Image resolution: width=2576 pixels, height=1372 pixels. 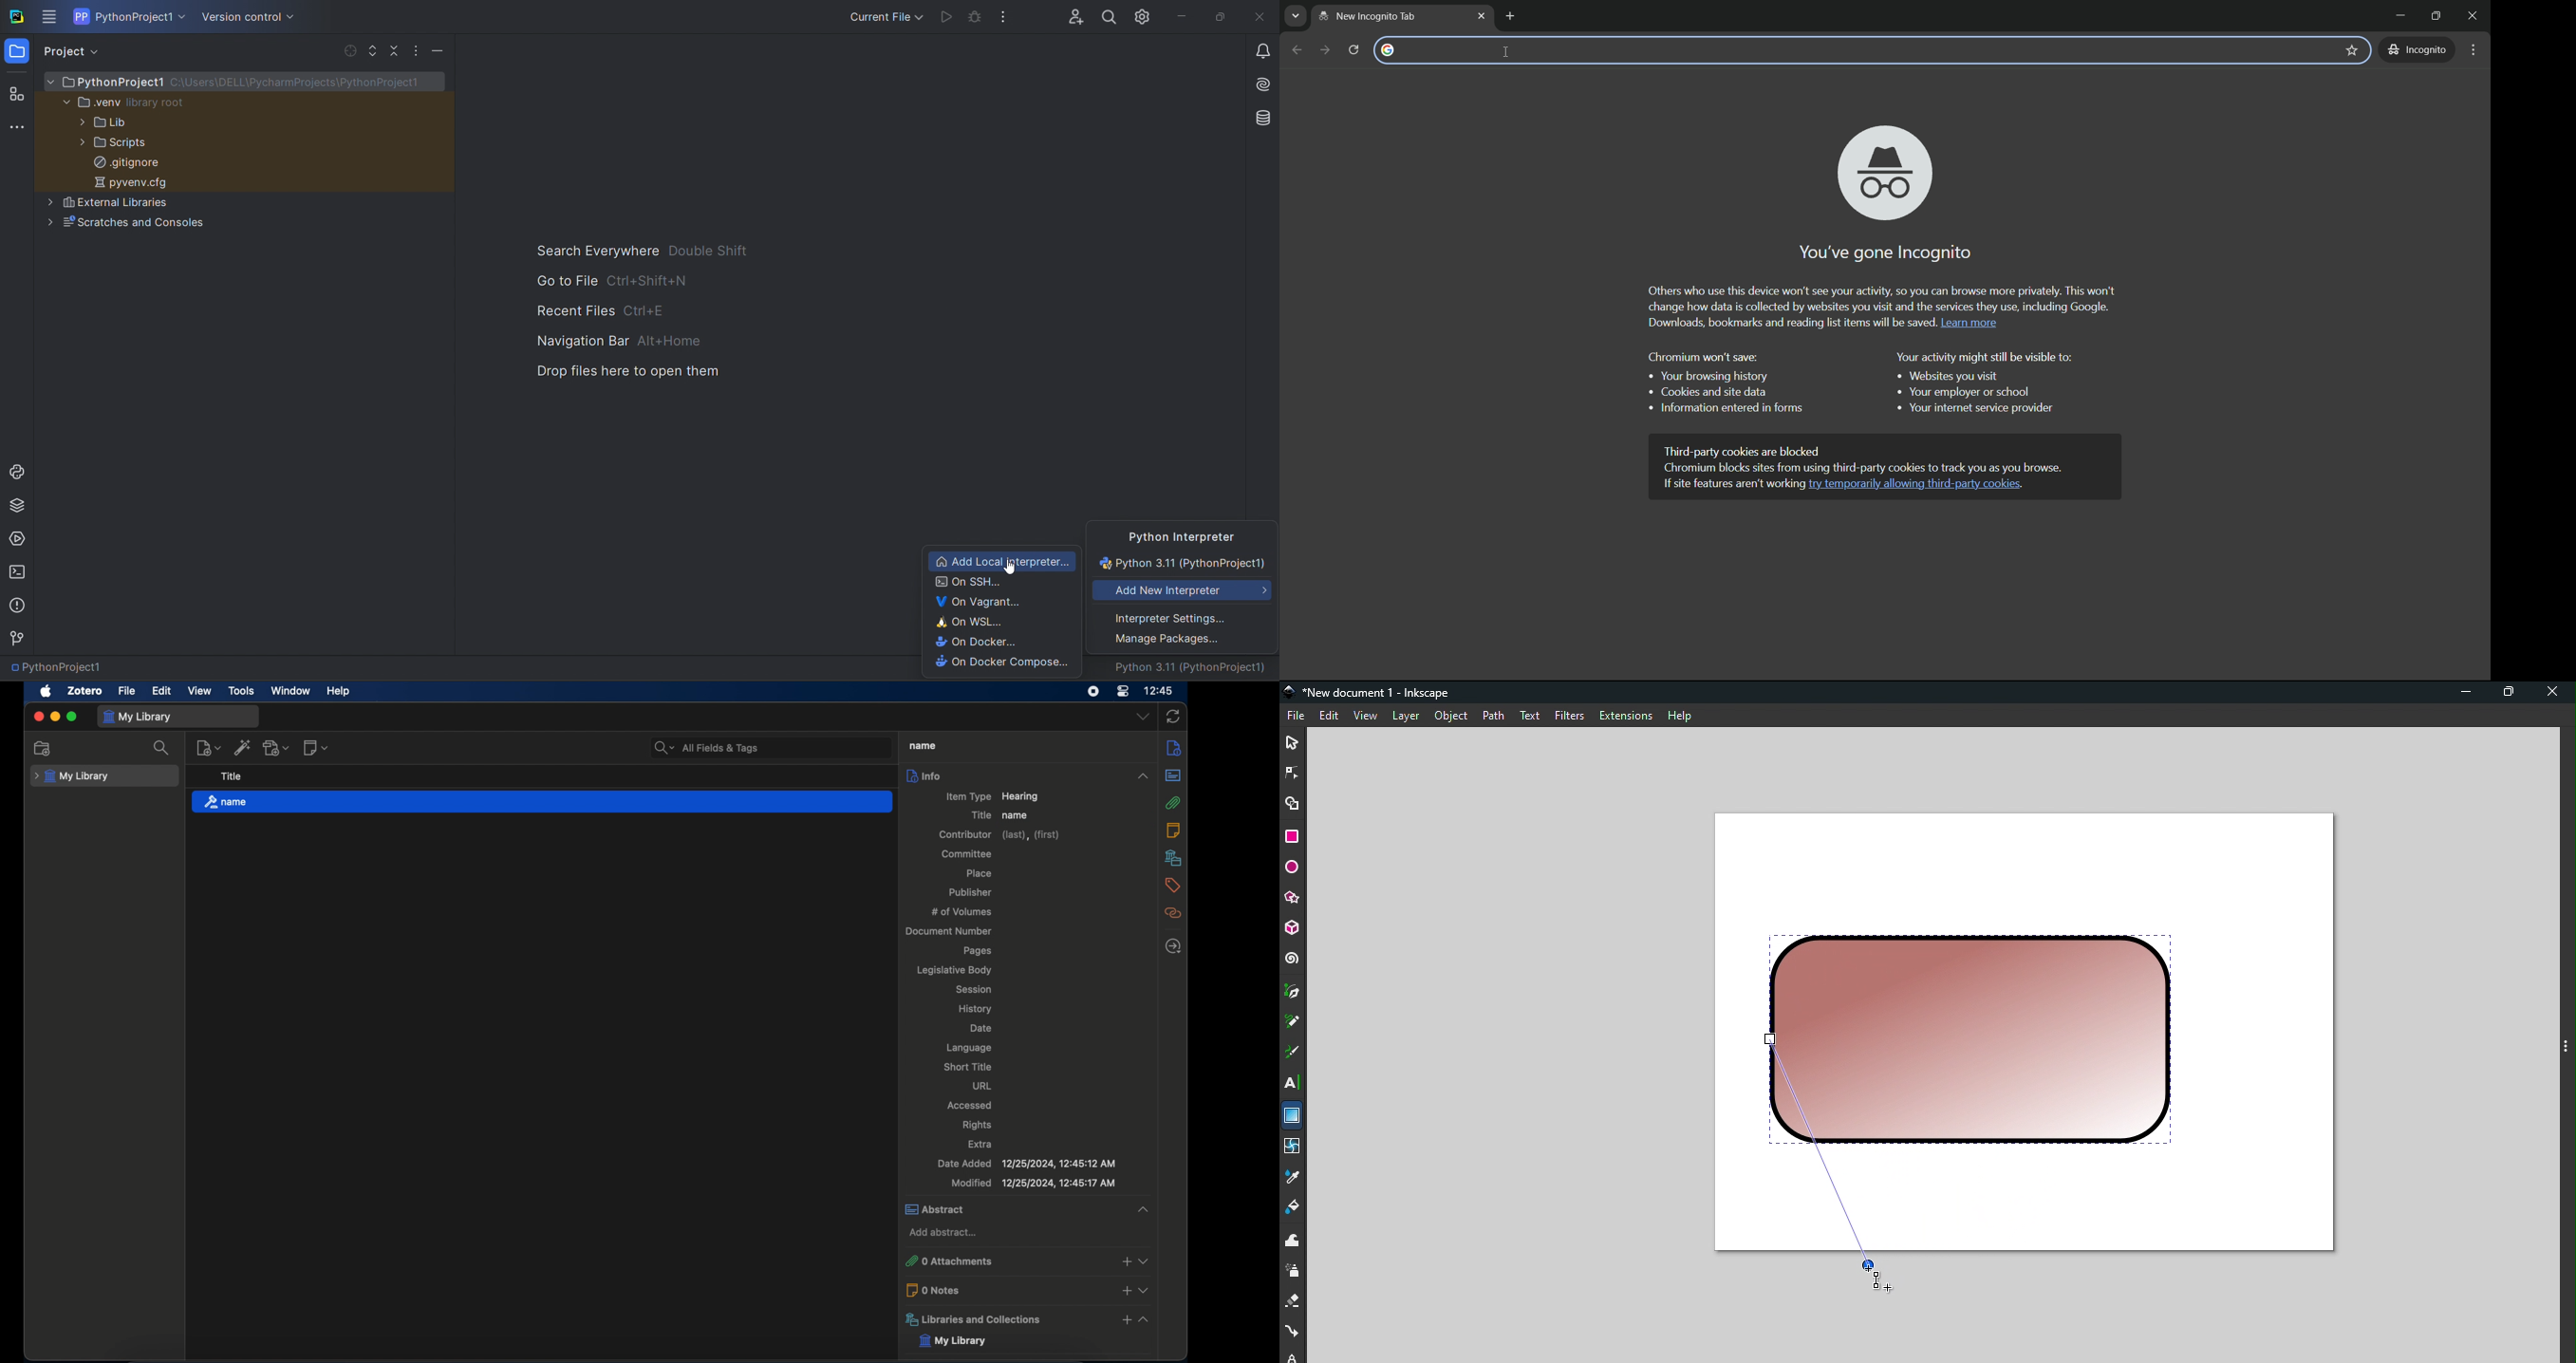 What do you see at coordinates (232, 776) in the screenshot?
I see `title` at bounding box center [232, 776].